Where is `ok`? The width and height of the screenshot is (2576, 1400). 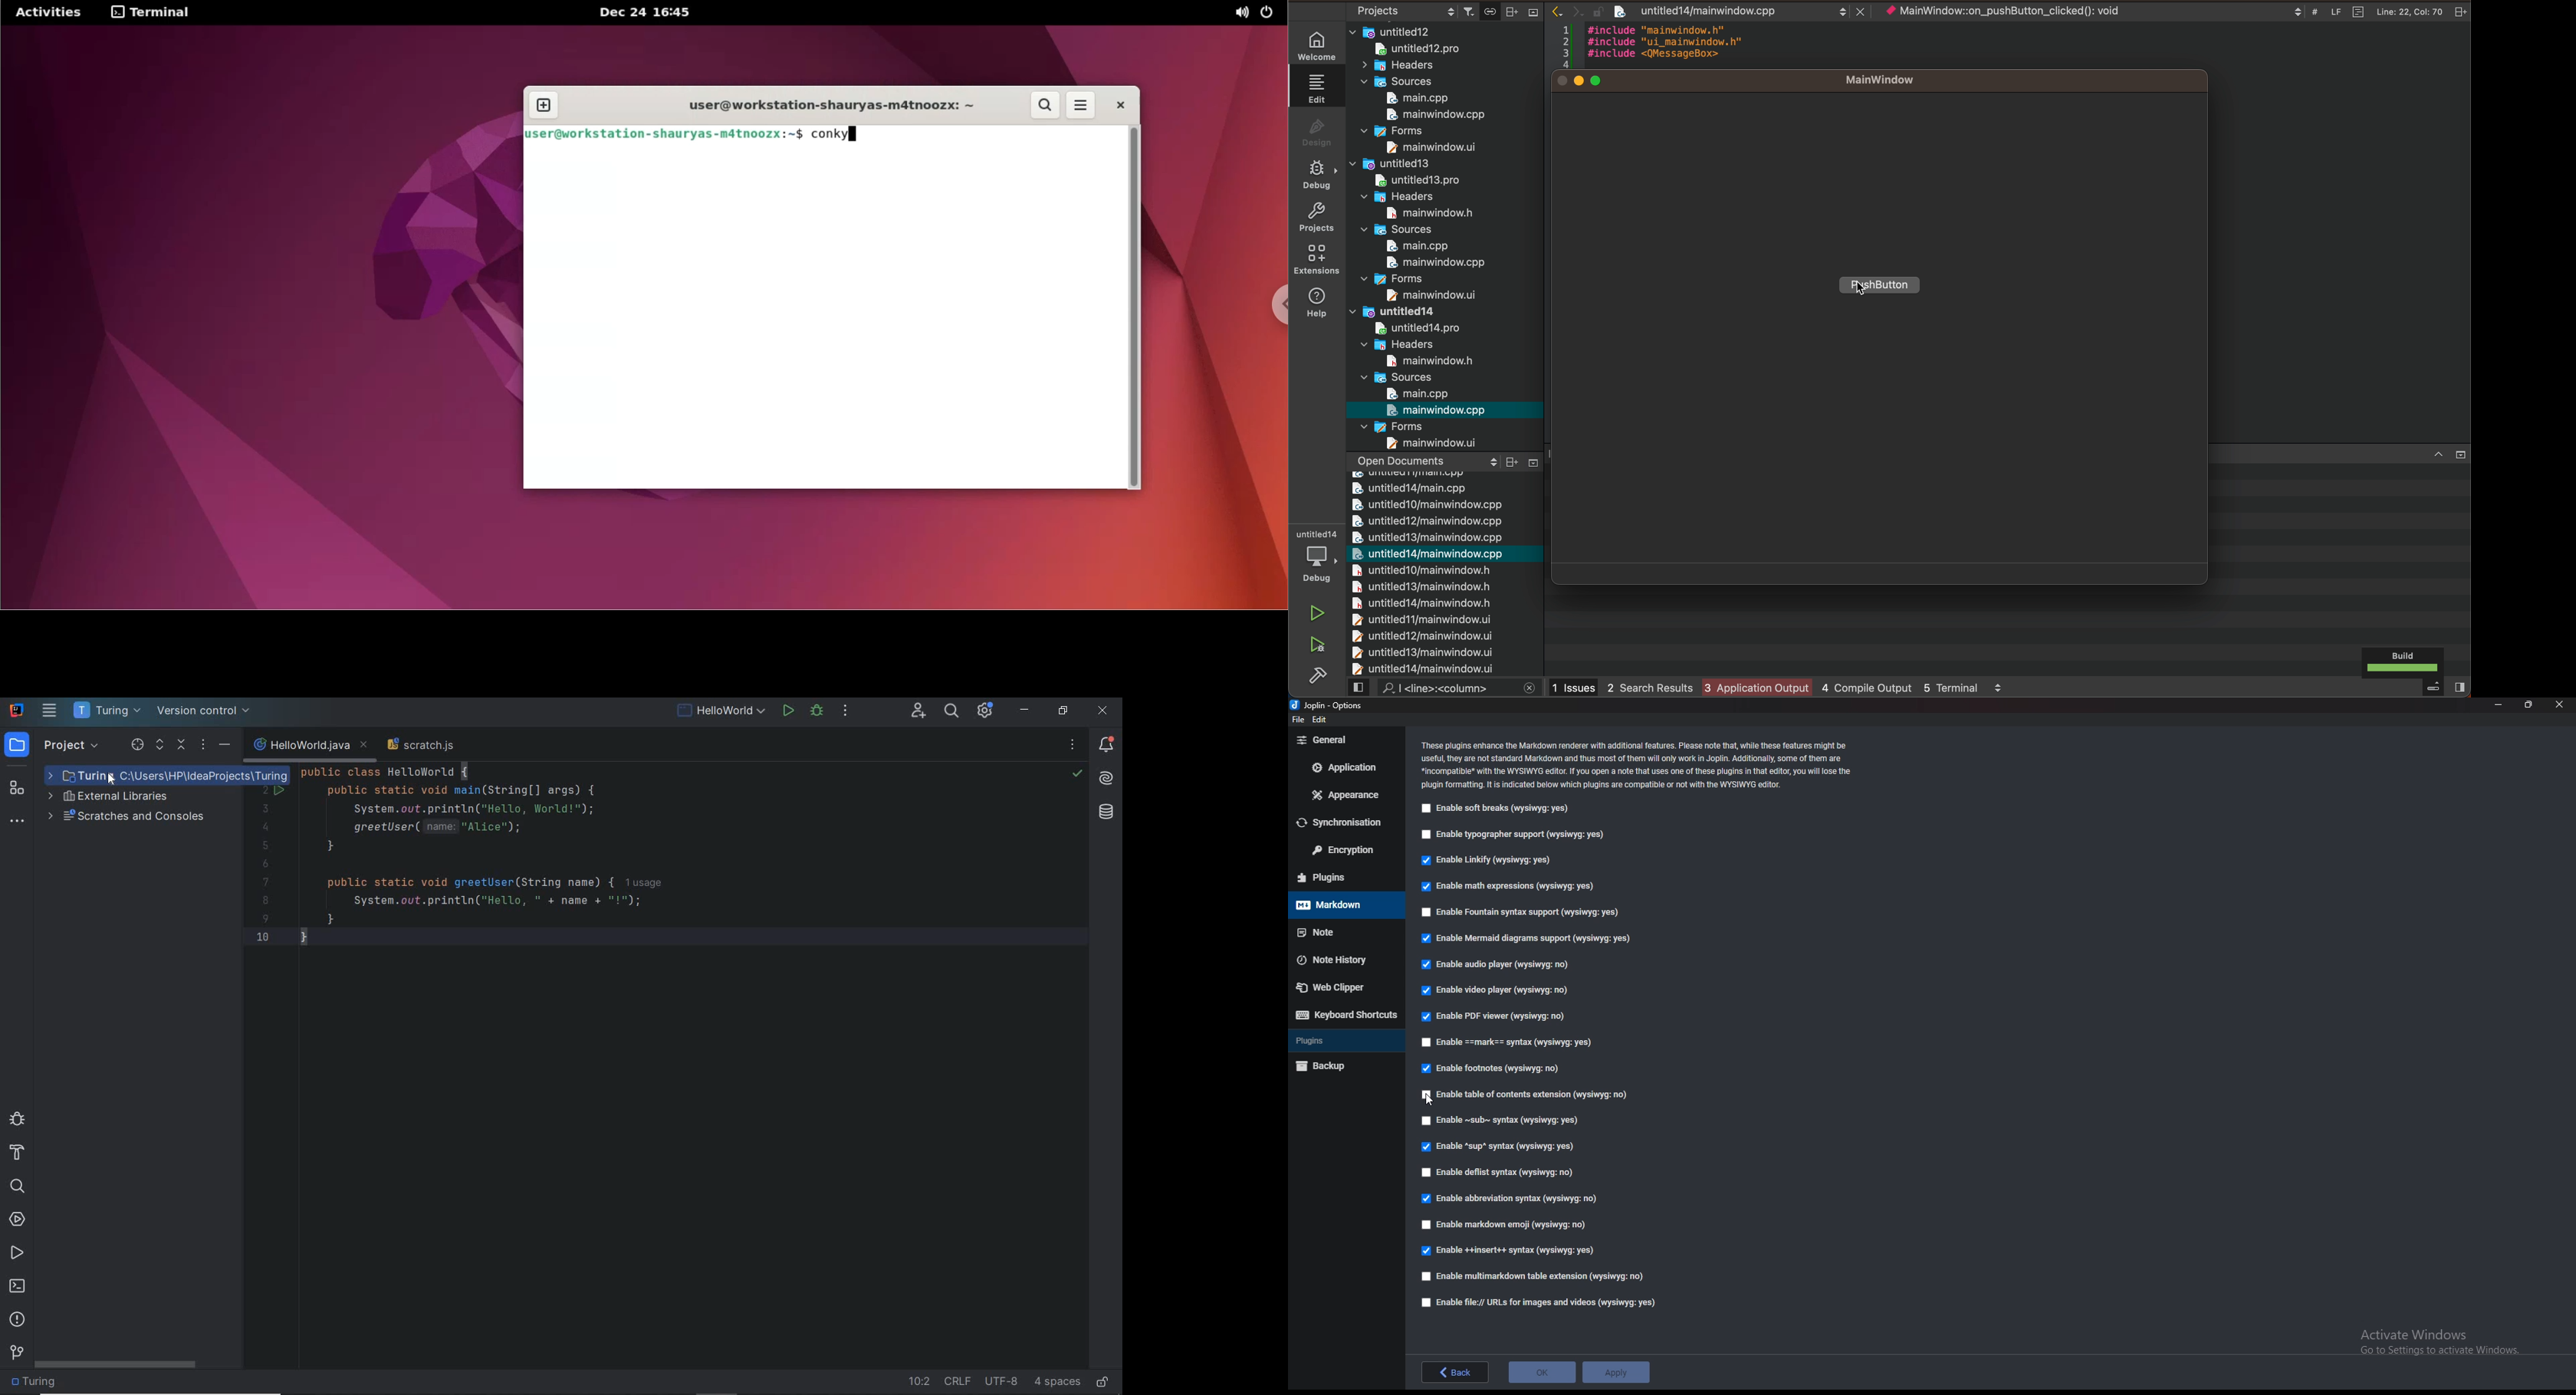 ok is located at coordinates (1542, 1370).